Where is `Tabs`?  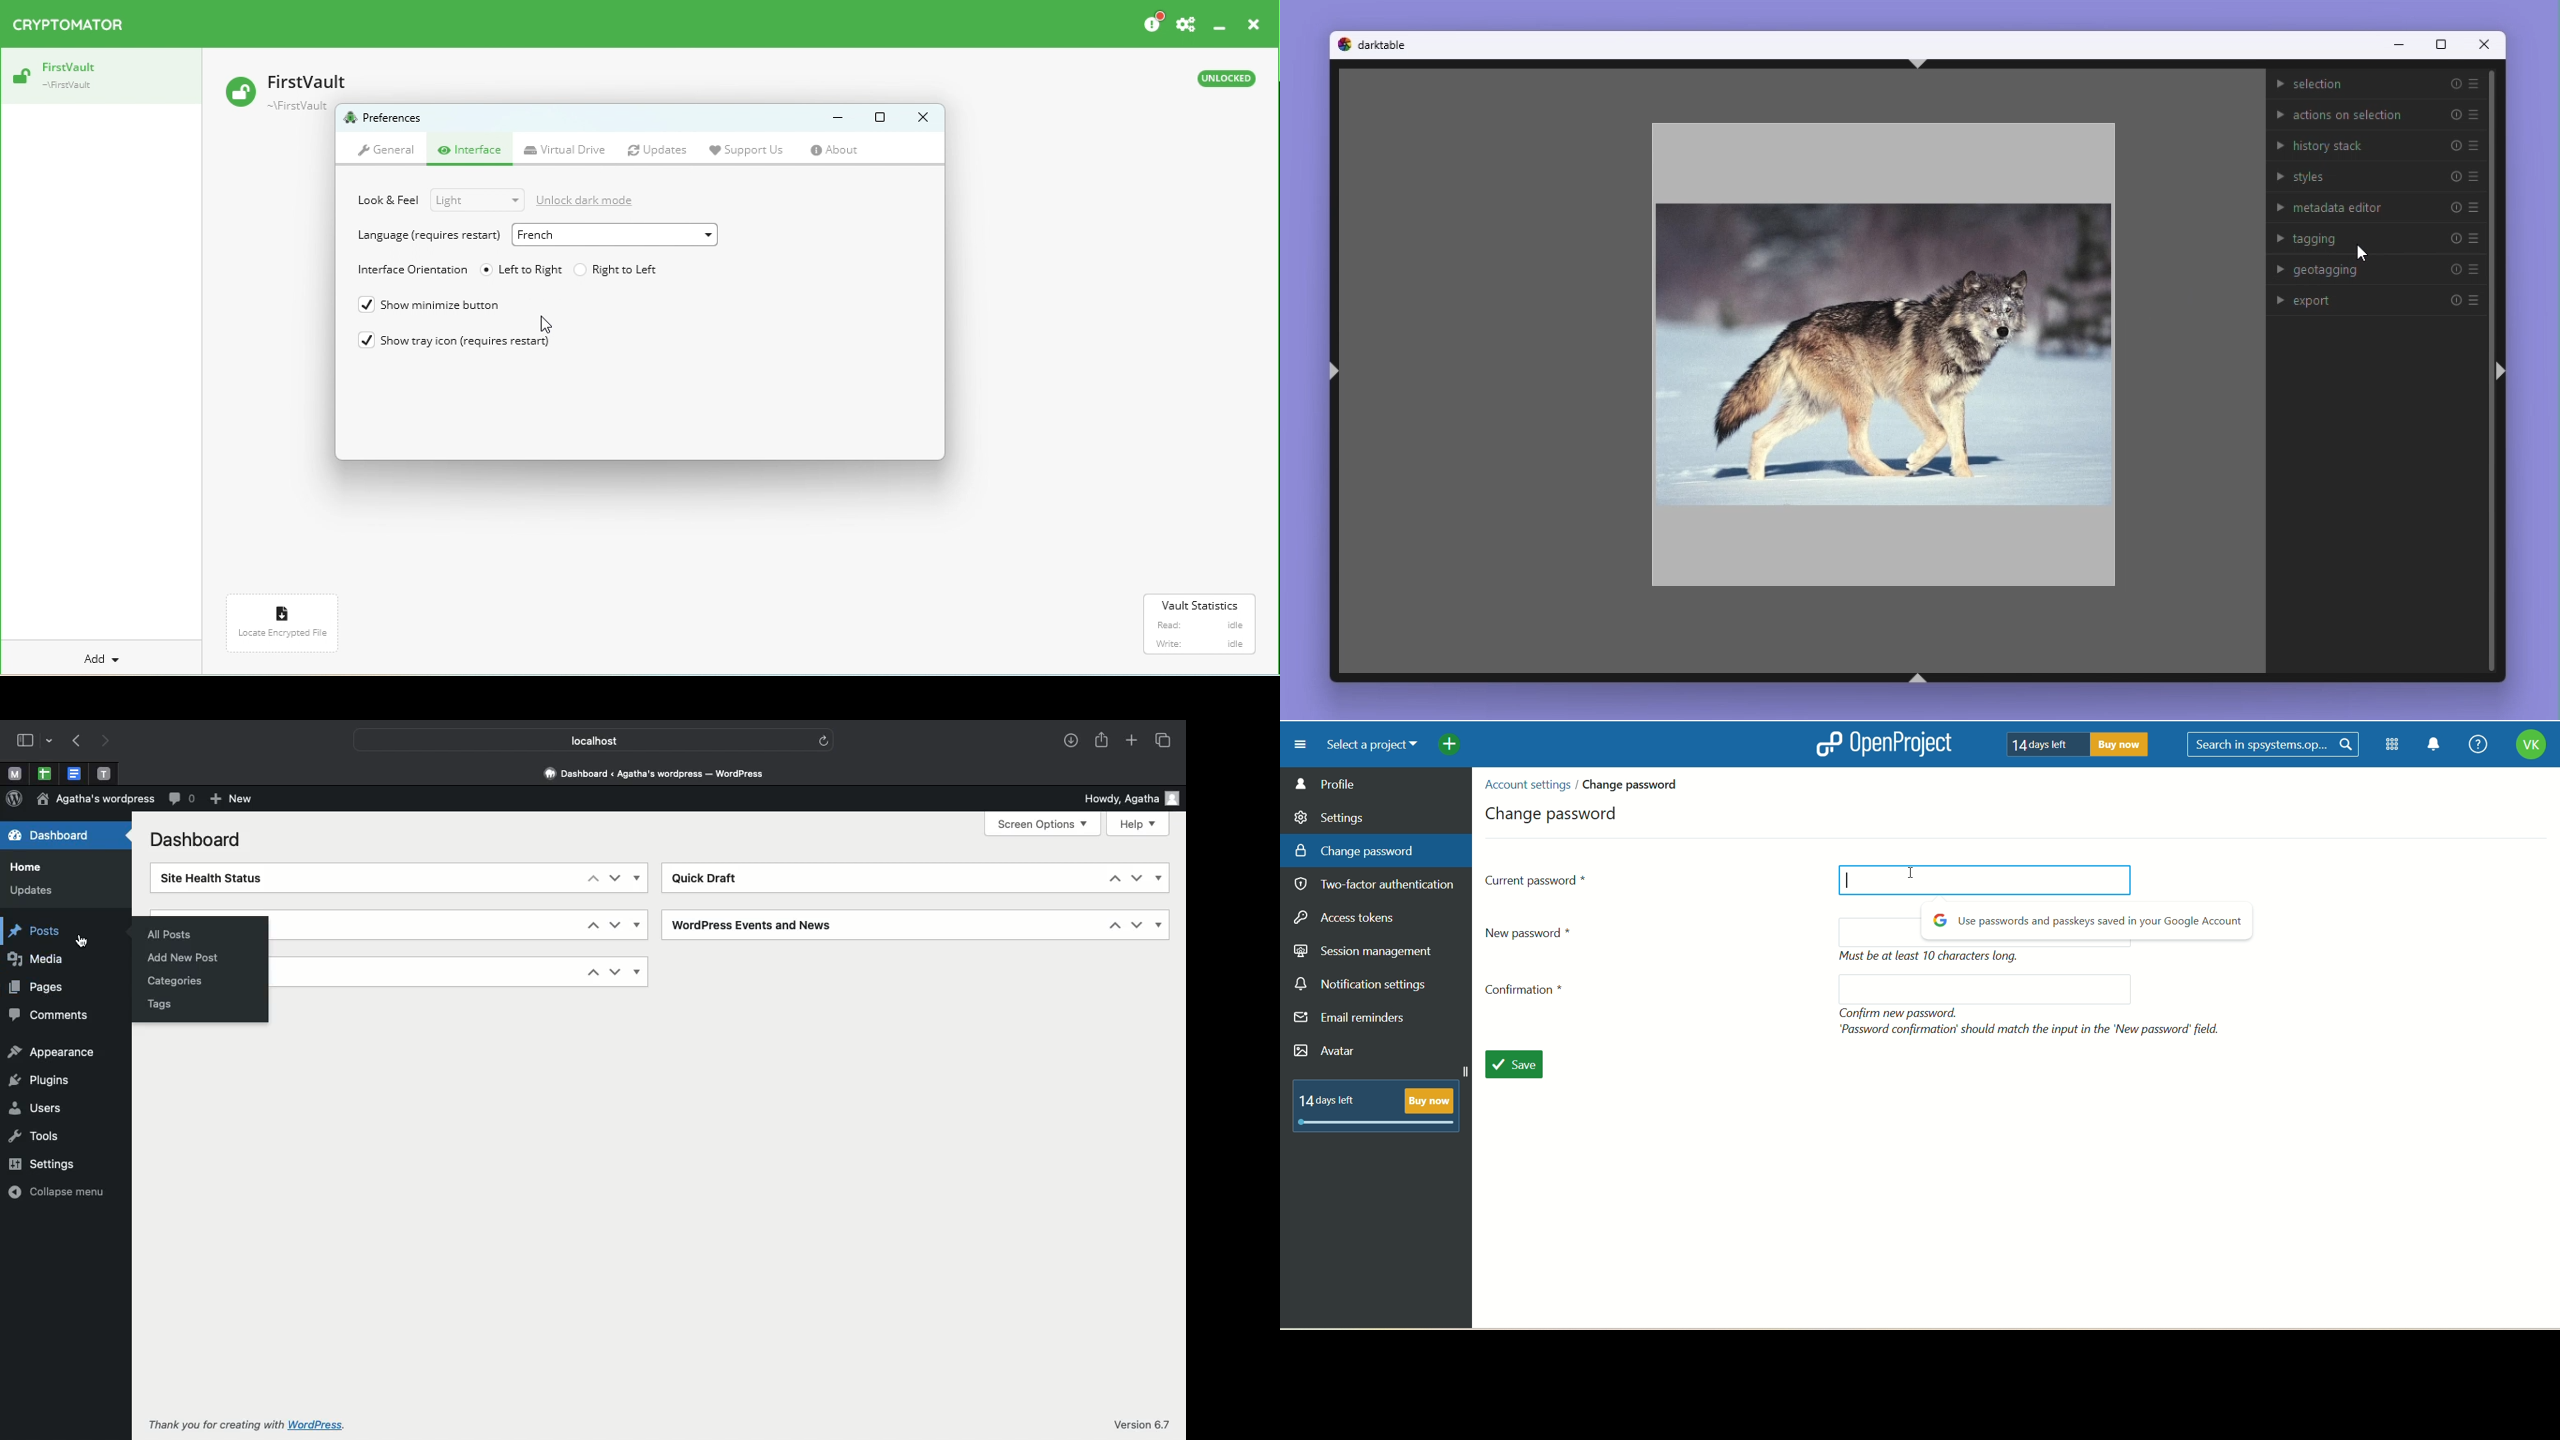 Tabs is located at coordinates (1162, 739).